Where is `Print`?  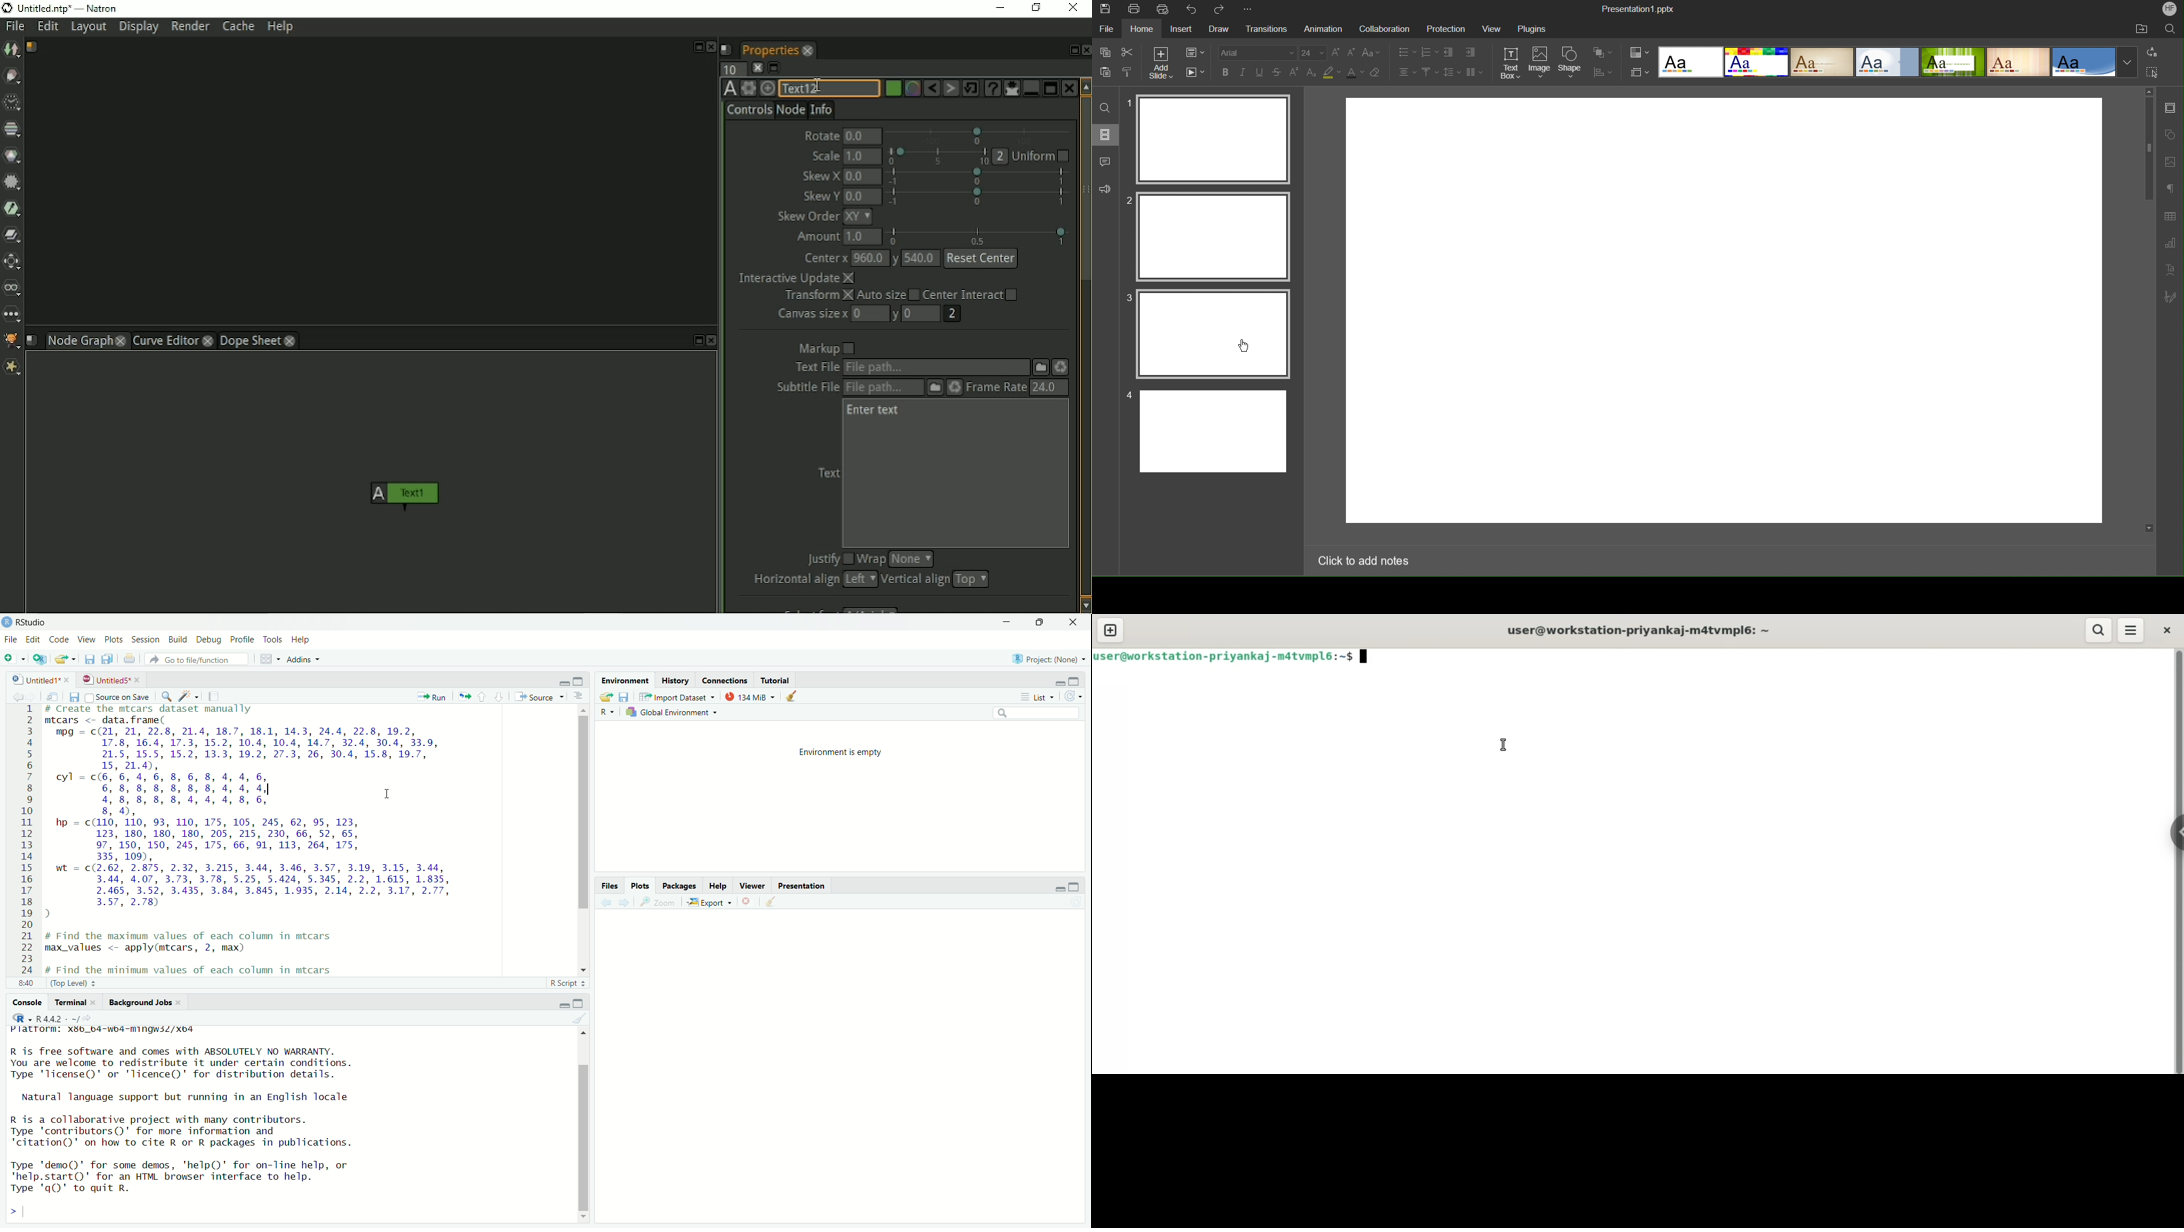
Print is located at coordinates (1133, 9).